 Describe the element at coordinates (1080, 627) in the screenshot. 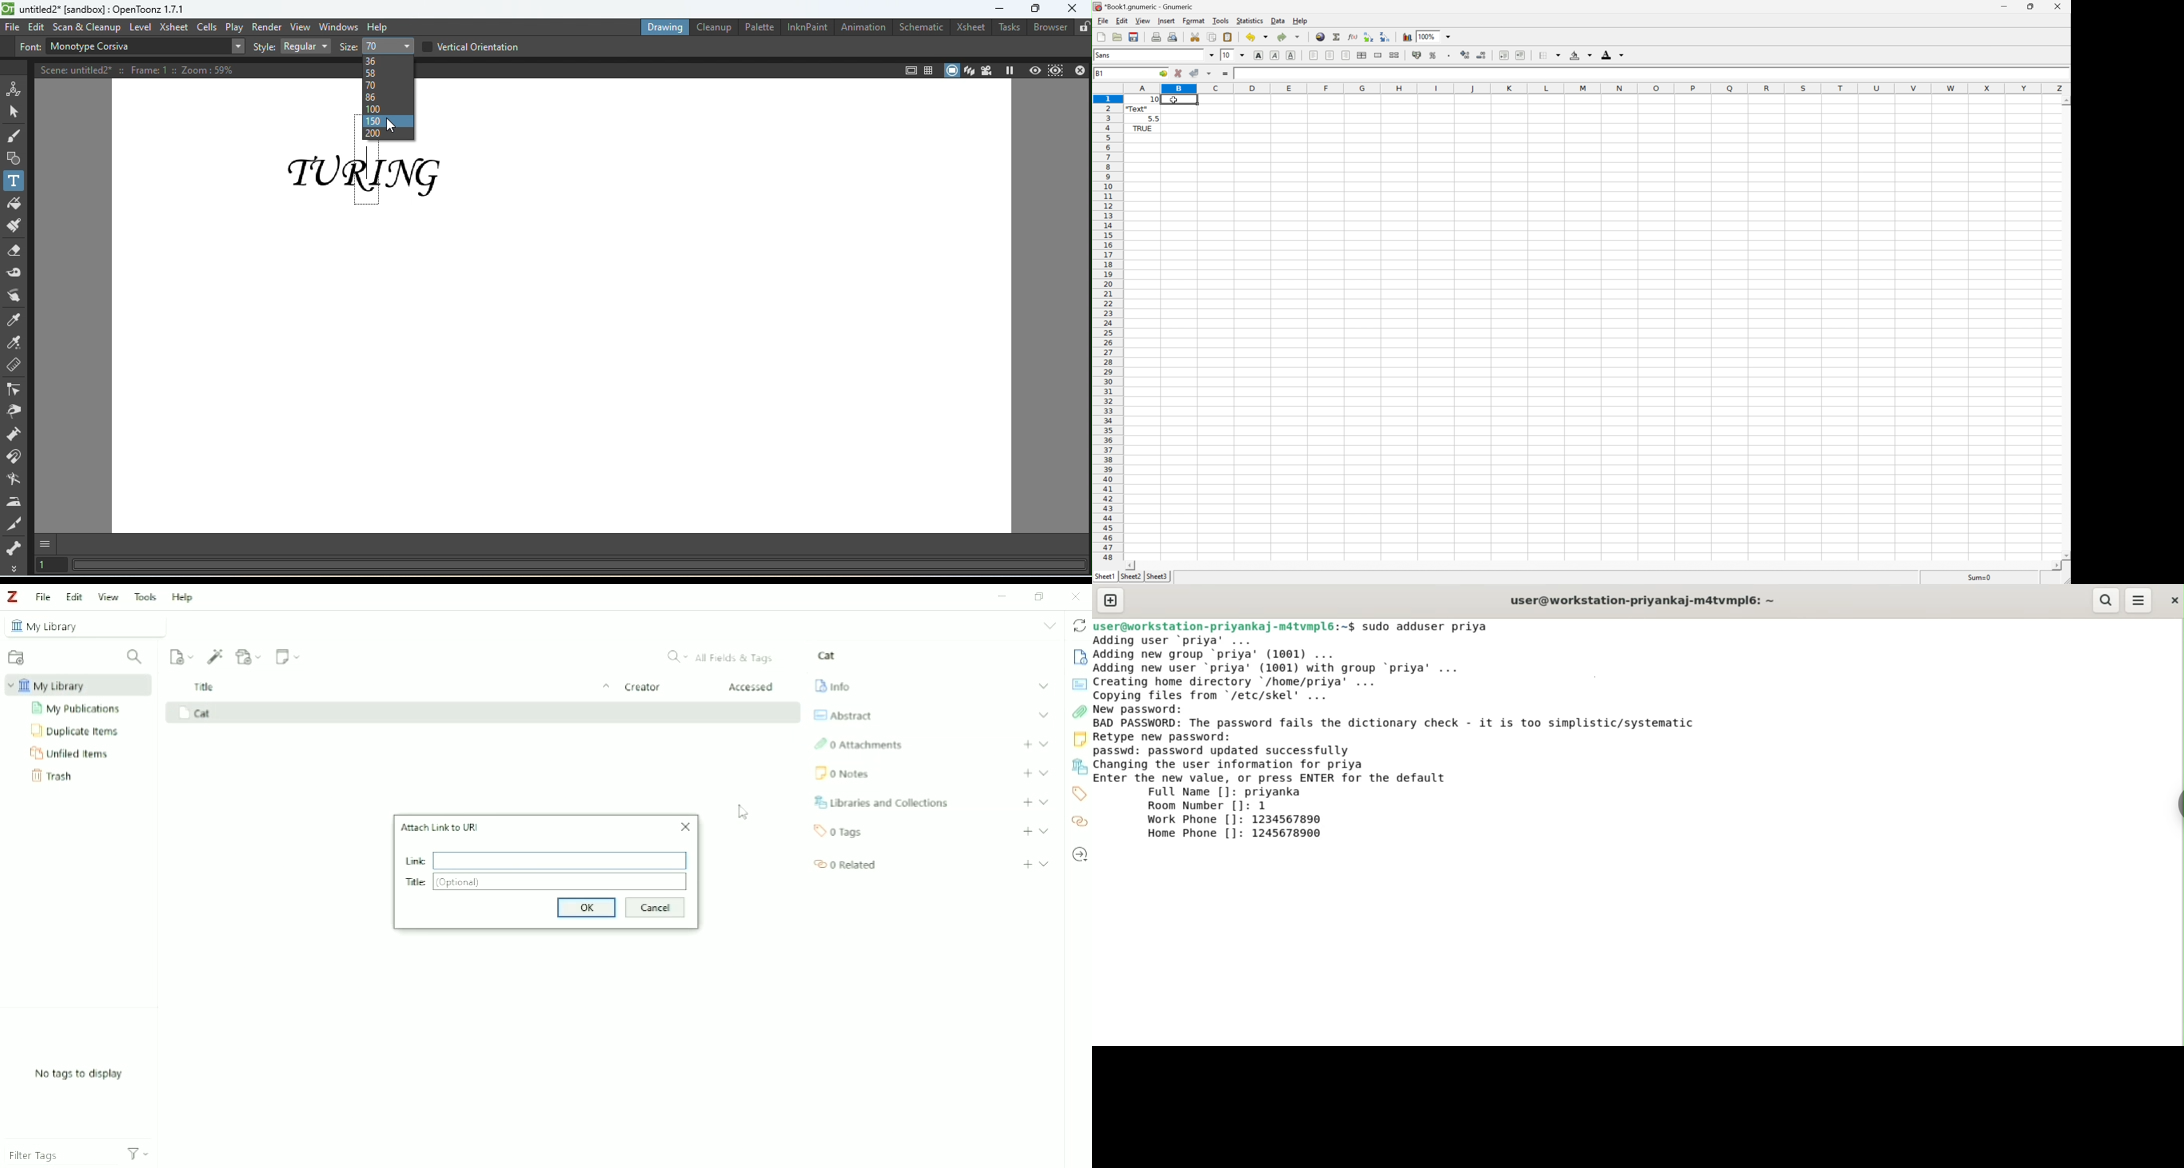

I see `Sync` at that location.